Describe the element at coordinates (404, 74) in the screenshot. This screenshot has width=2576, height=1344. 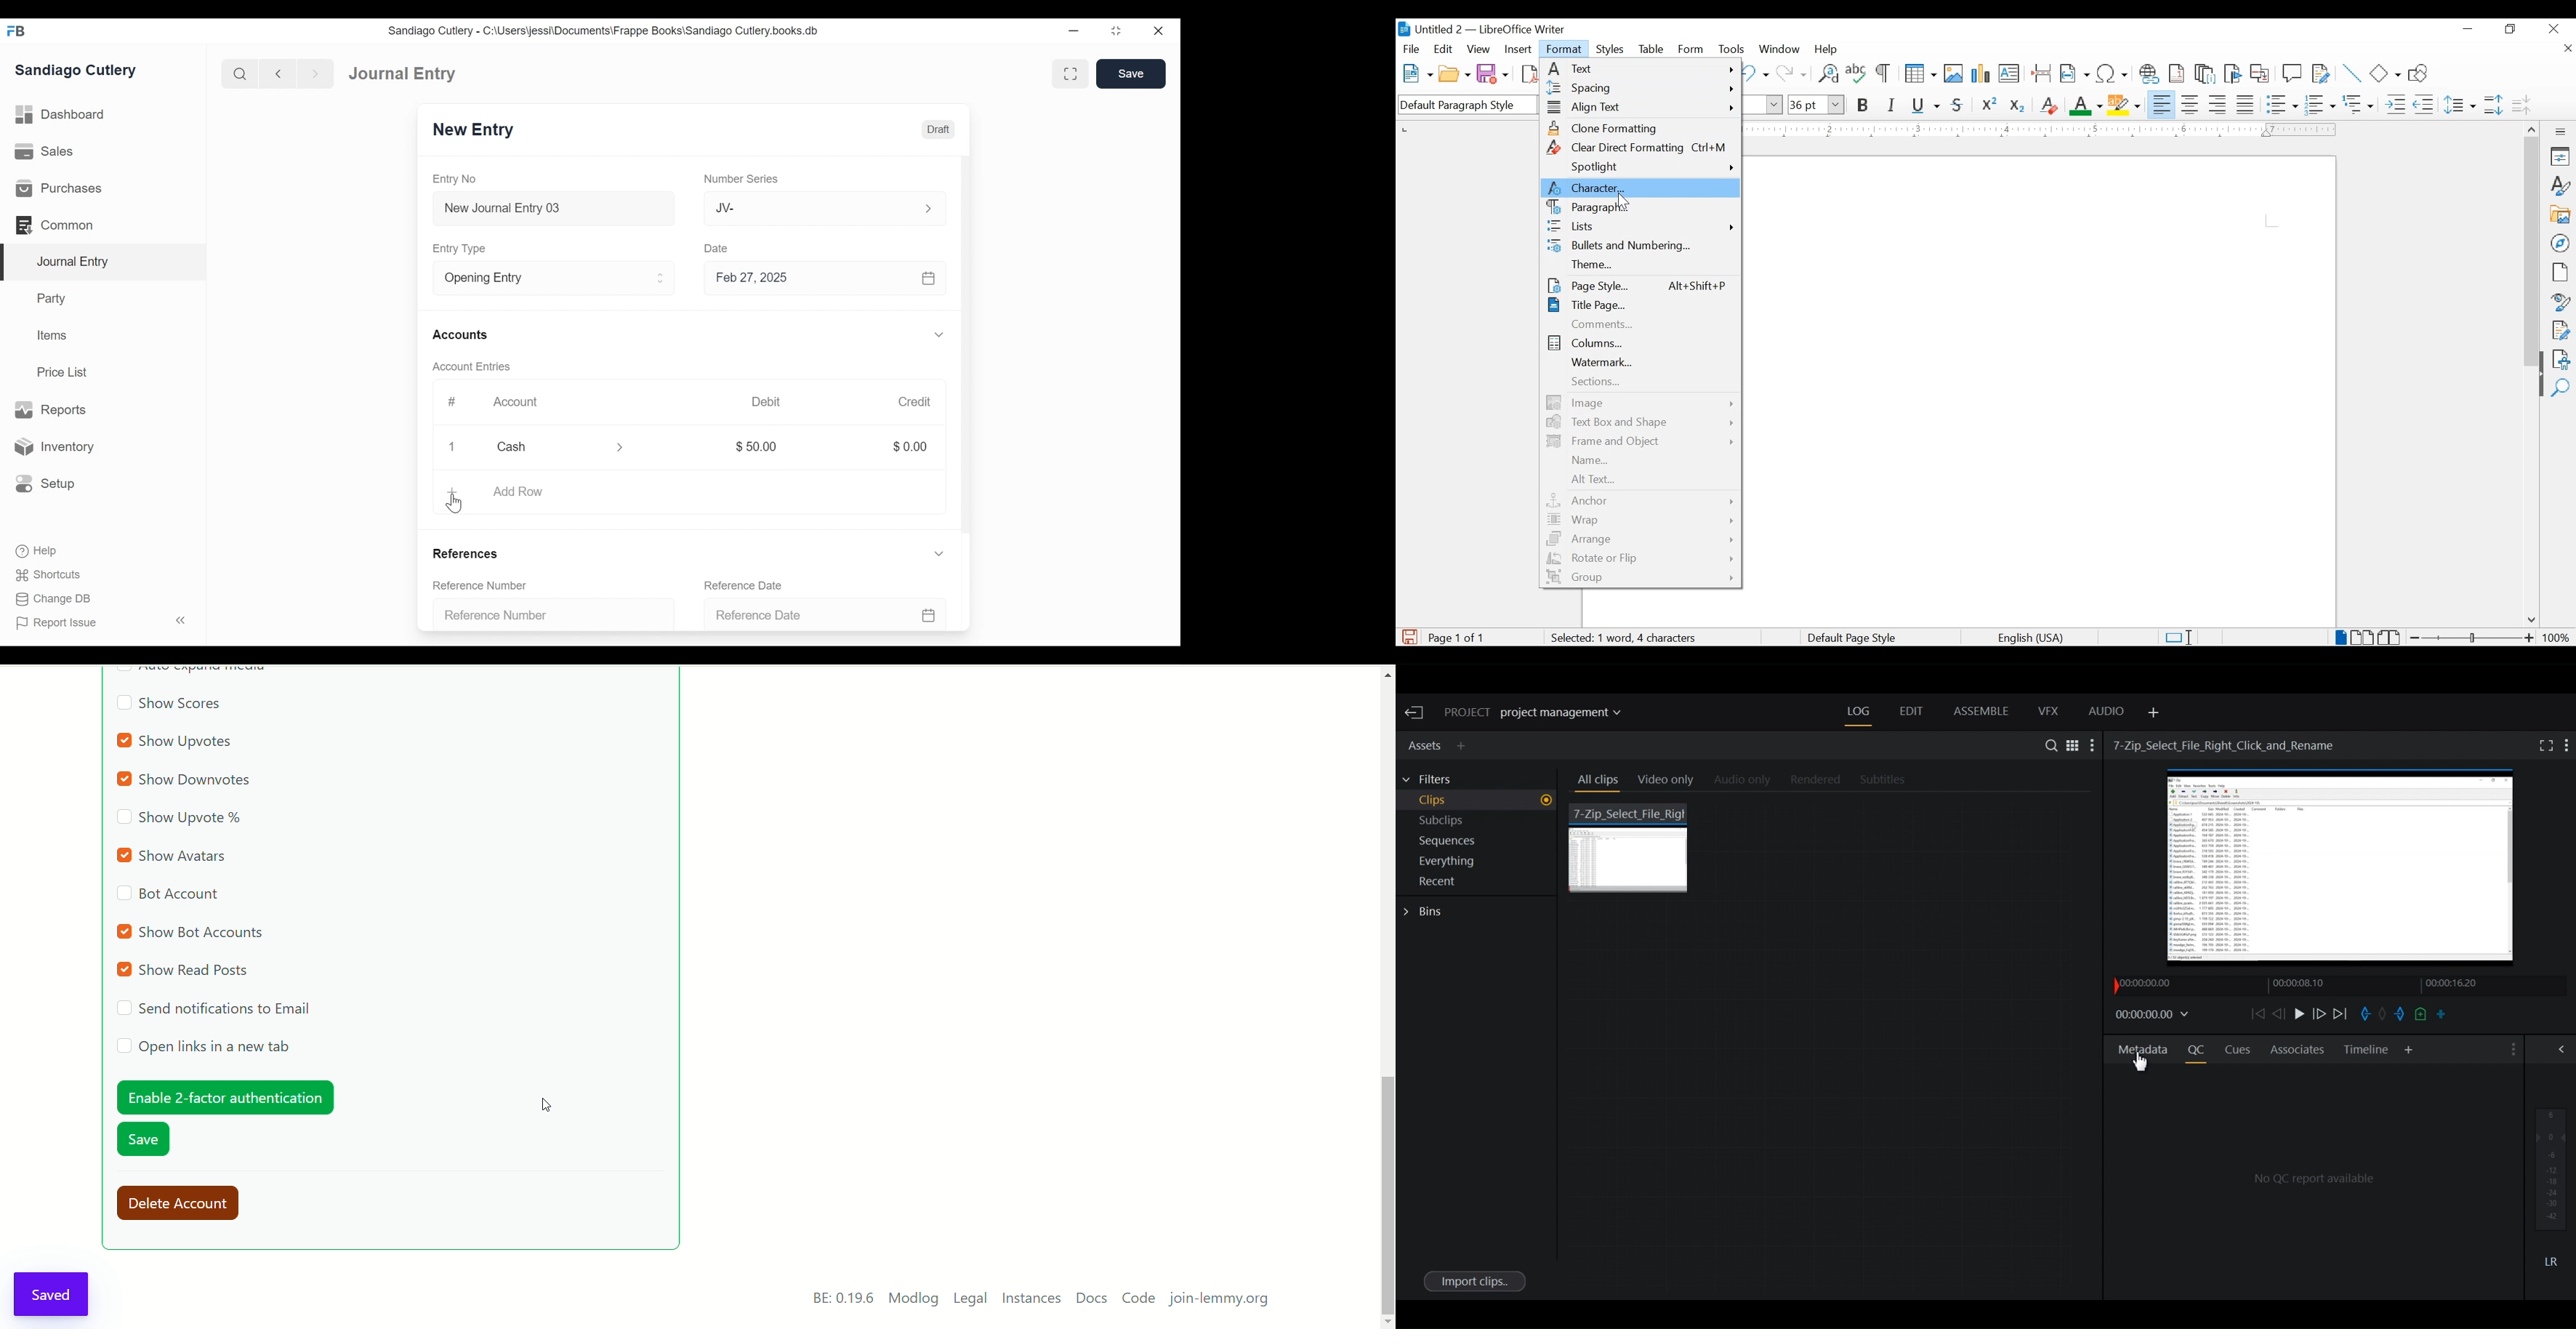
I see `Journal Entry` at that location.